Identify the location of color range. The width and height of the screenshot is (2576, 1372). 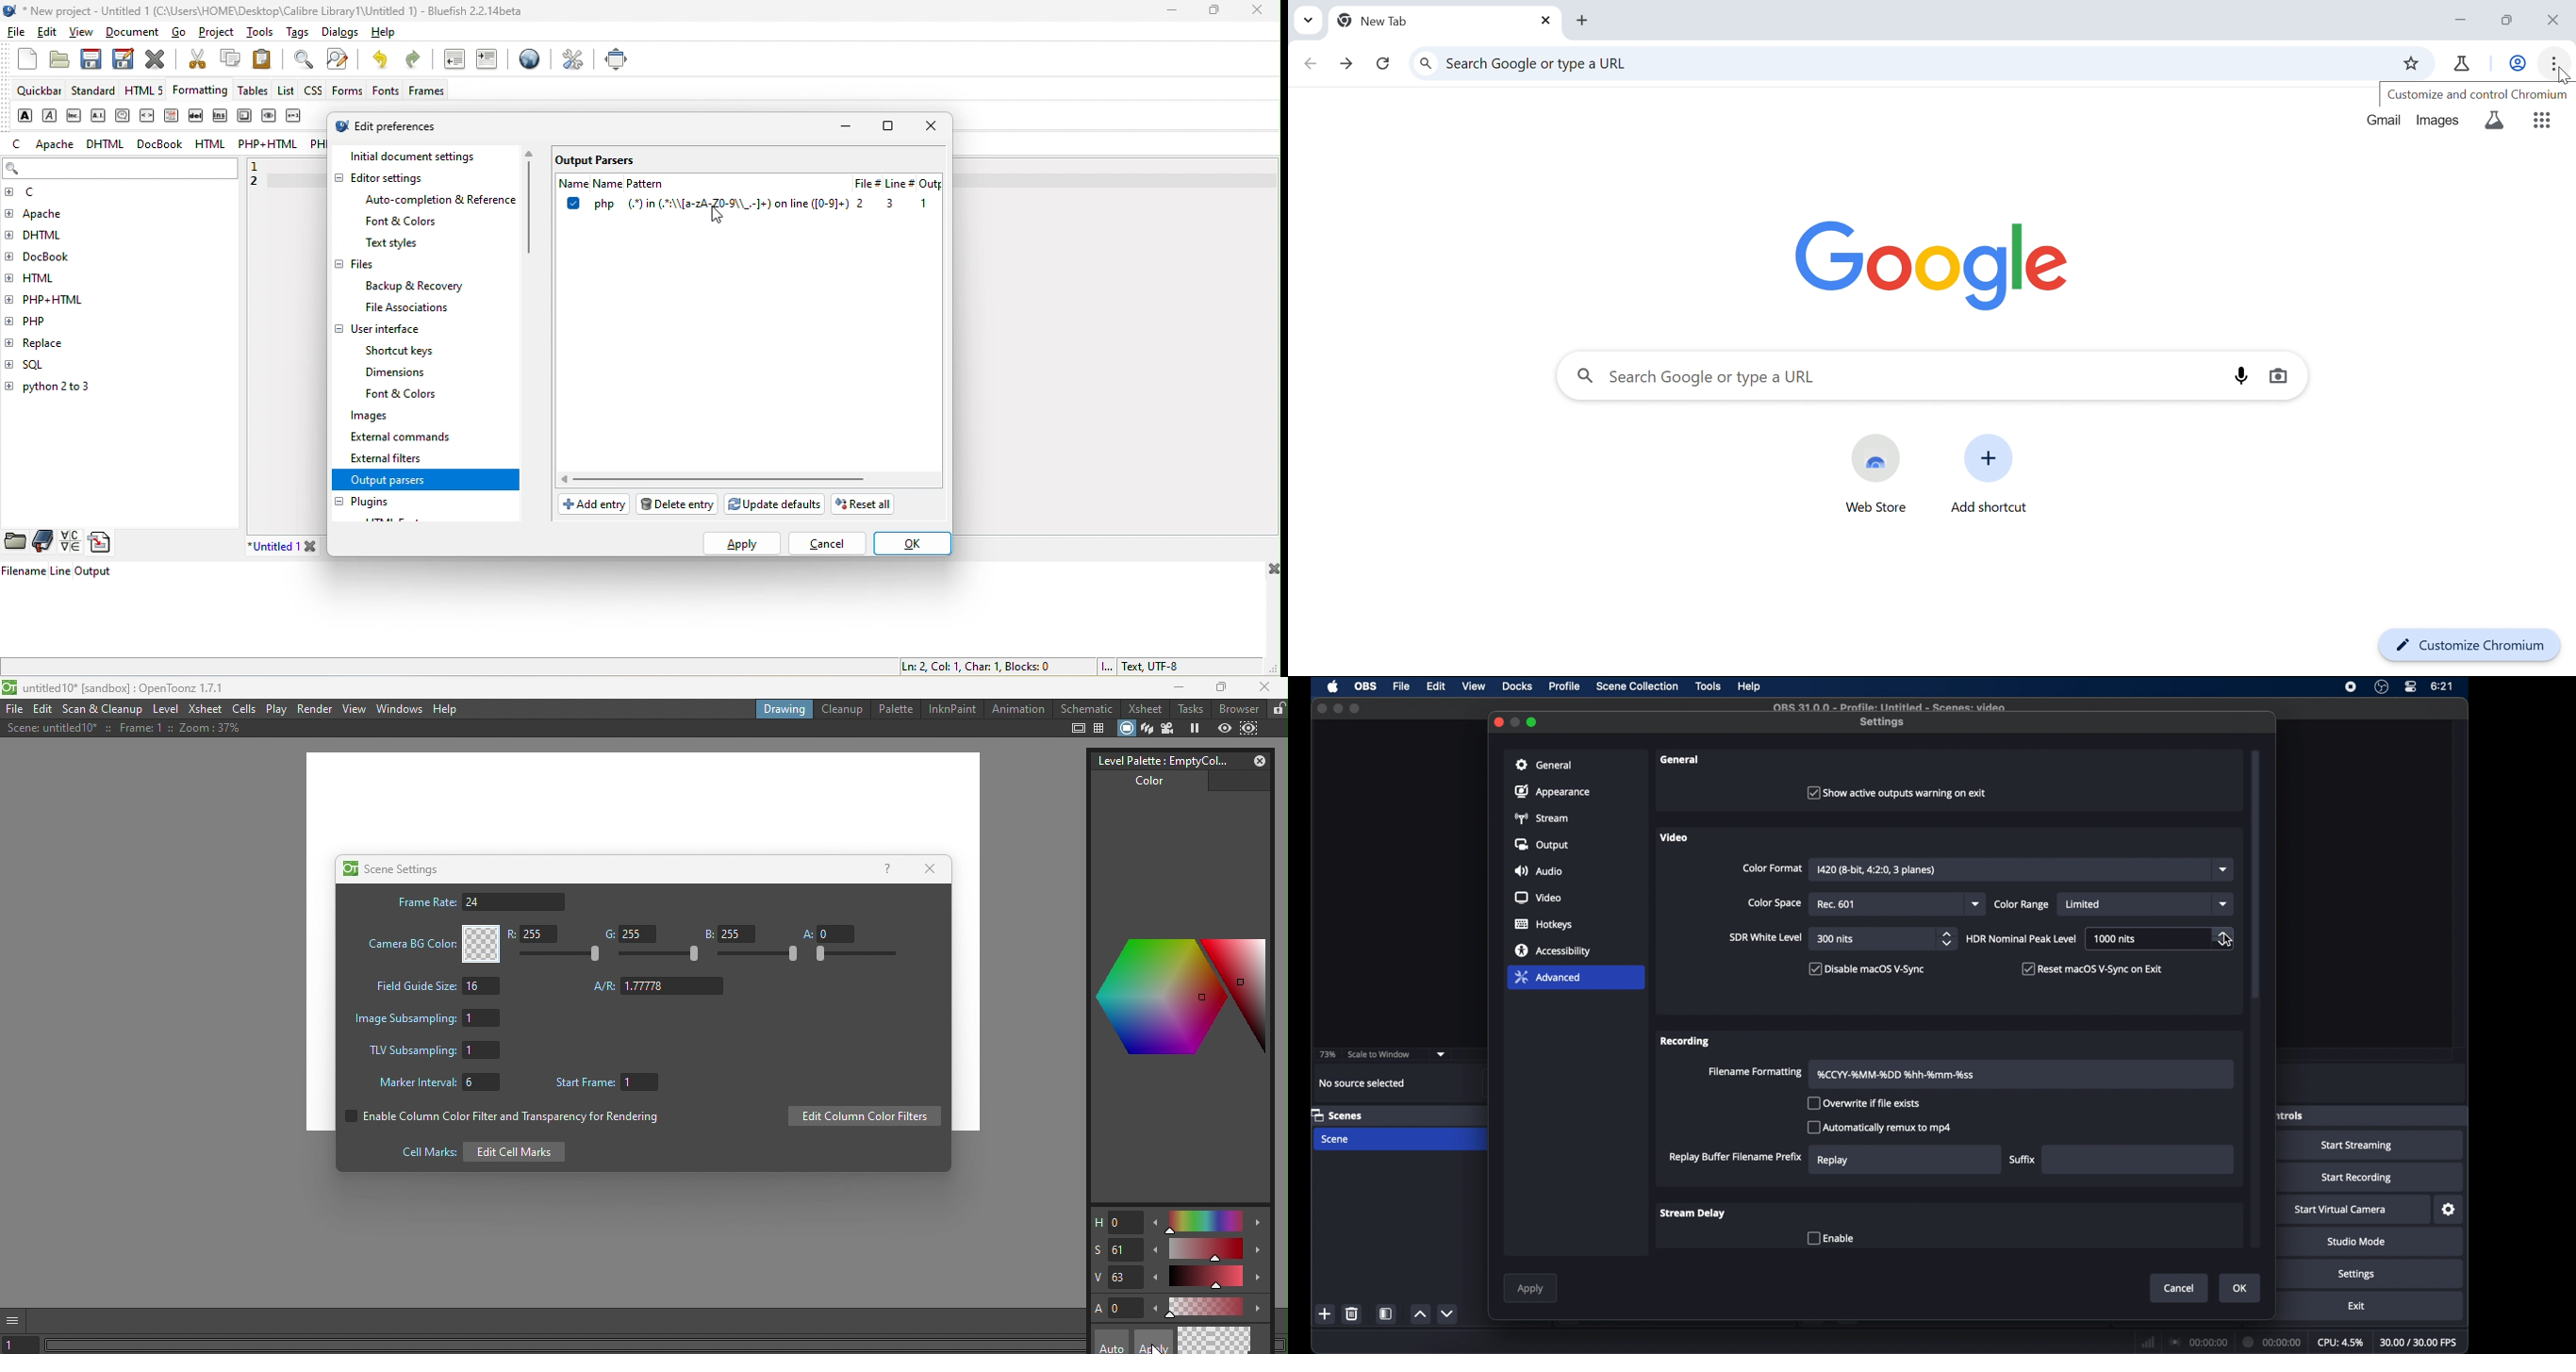
(2021, 904).